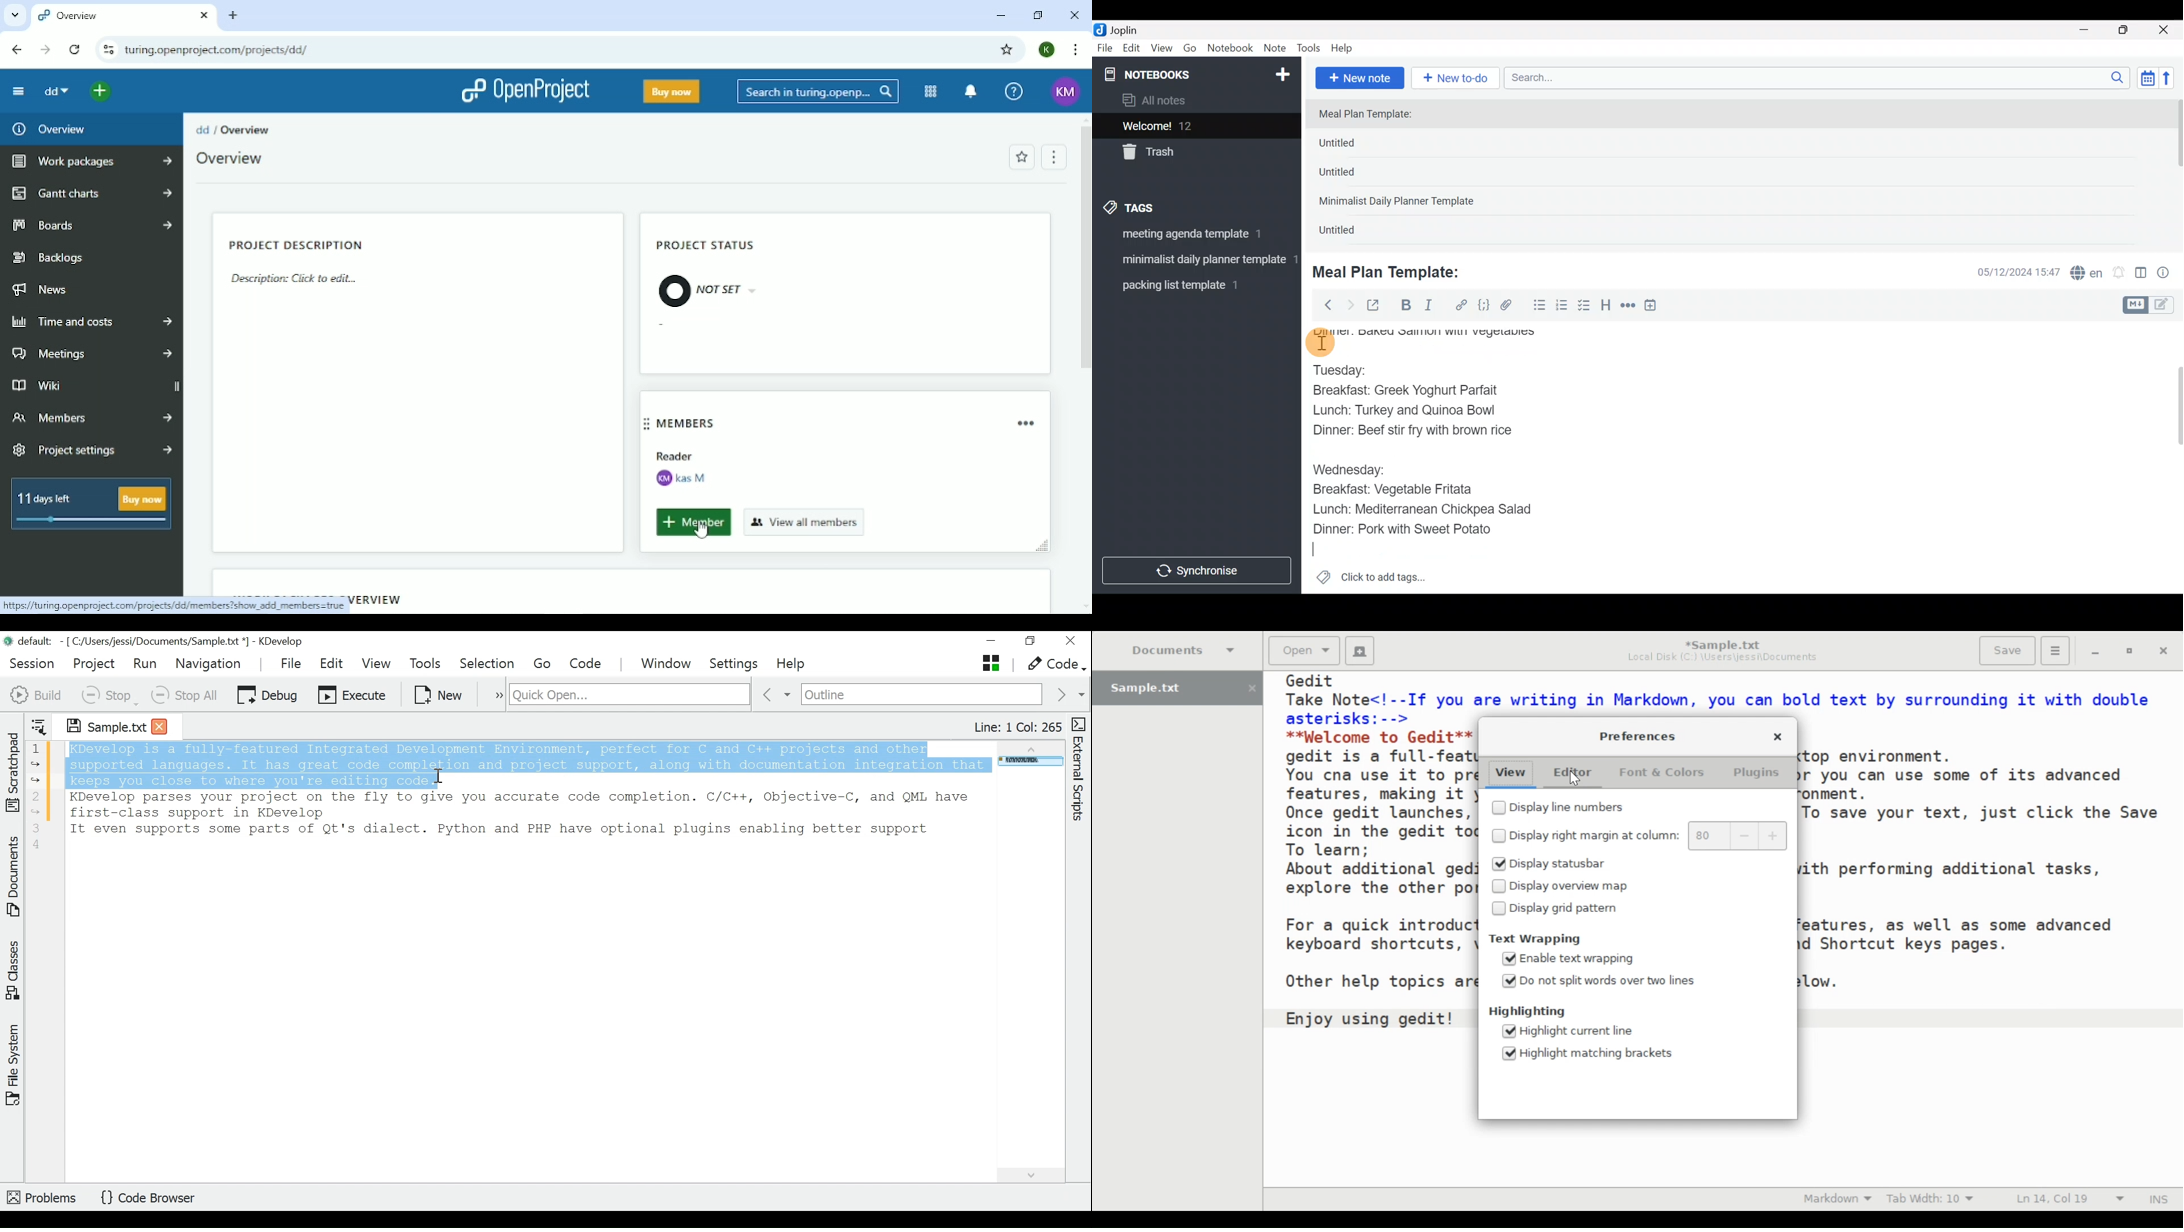 The width and height of the screenshot is (2184, 1232). Describe the element at coordinates (2120, 273) in the screenshot. I see `Set alarm` at that location.